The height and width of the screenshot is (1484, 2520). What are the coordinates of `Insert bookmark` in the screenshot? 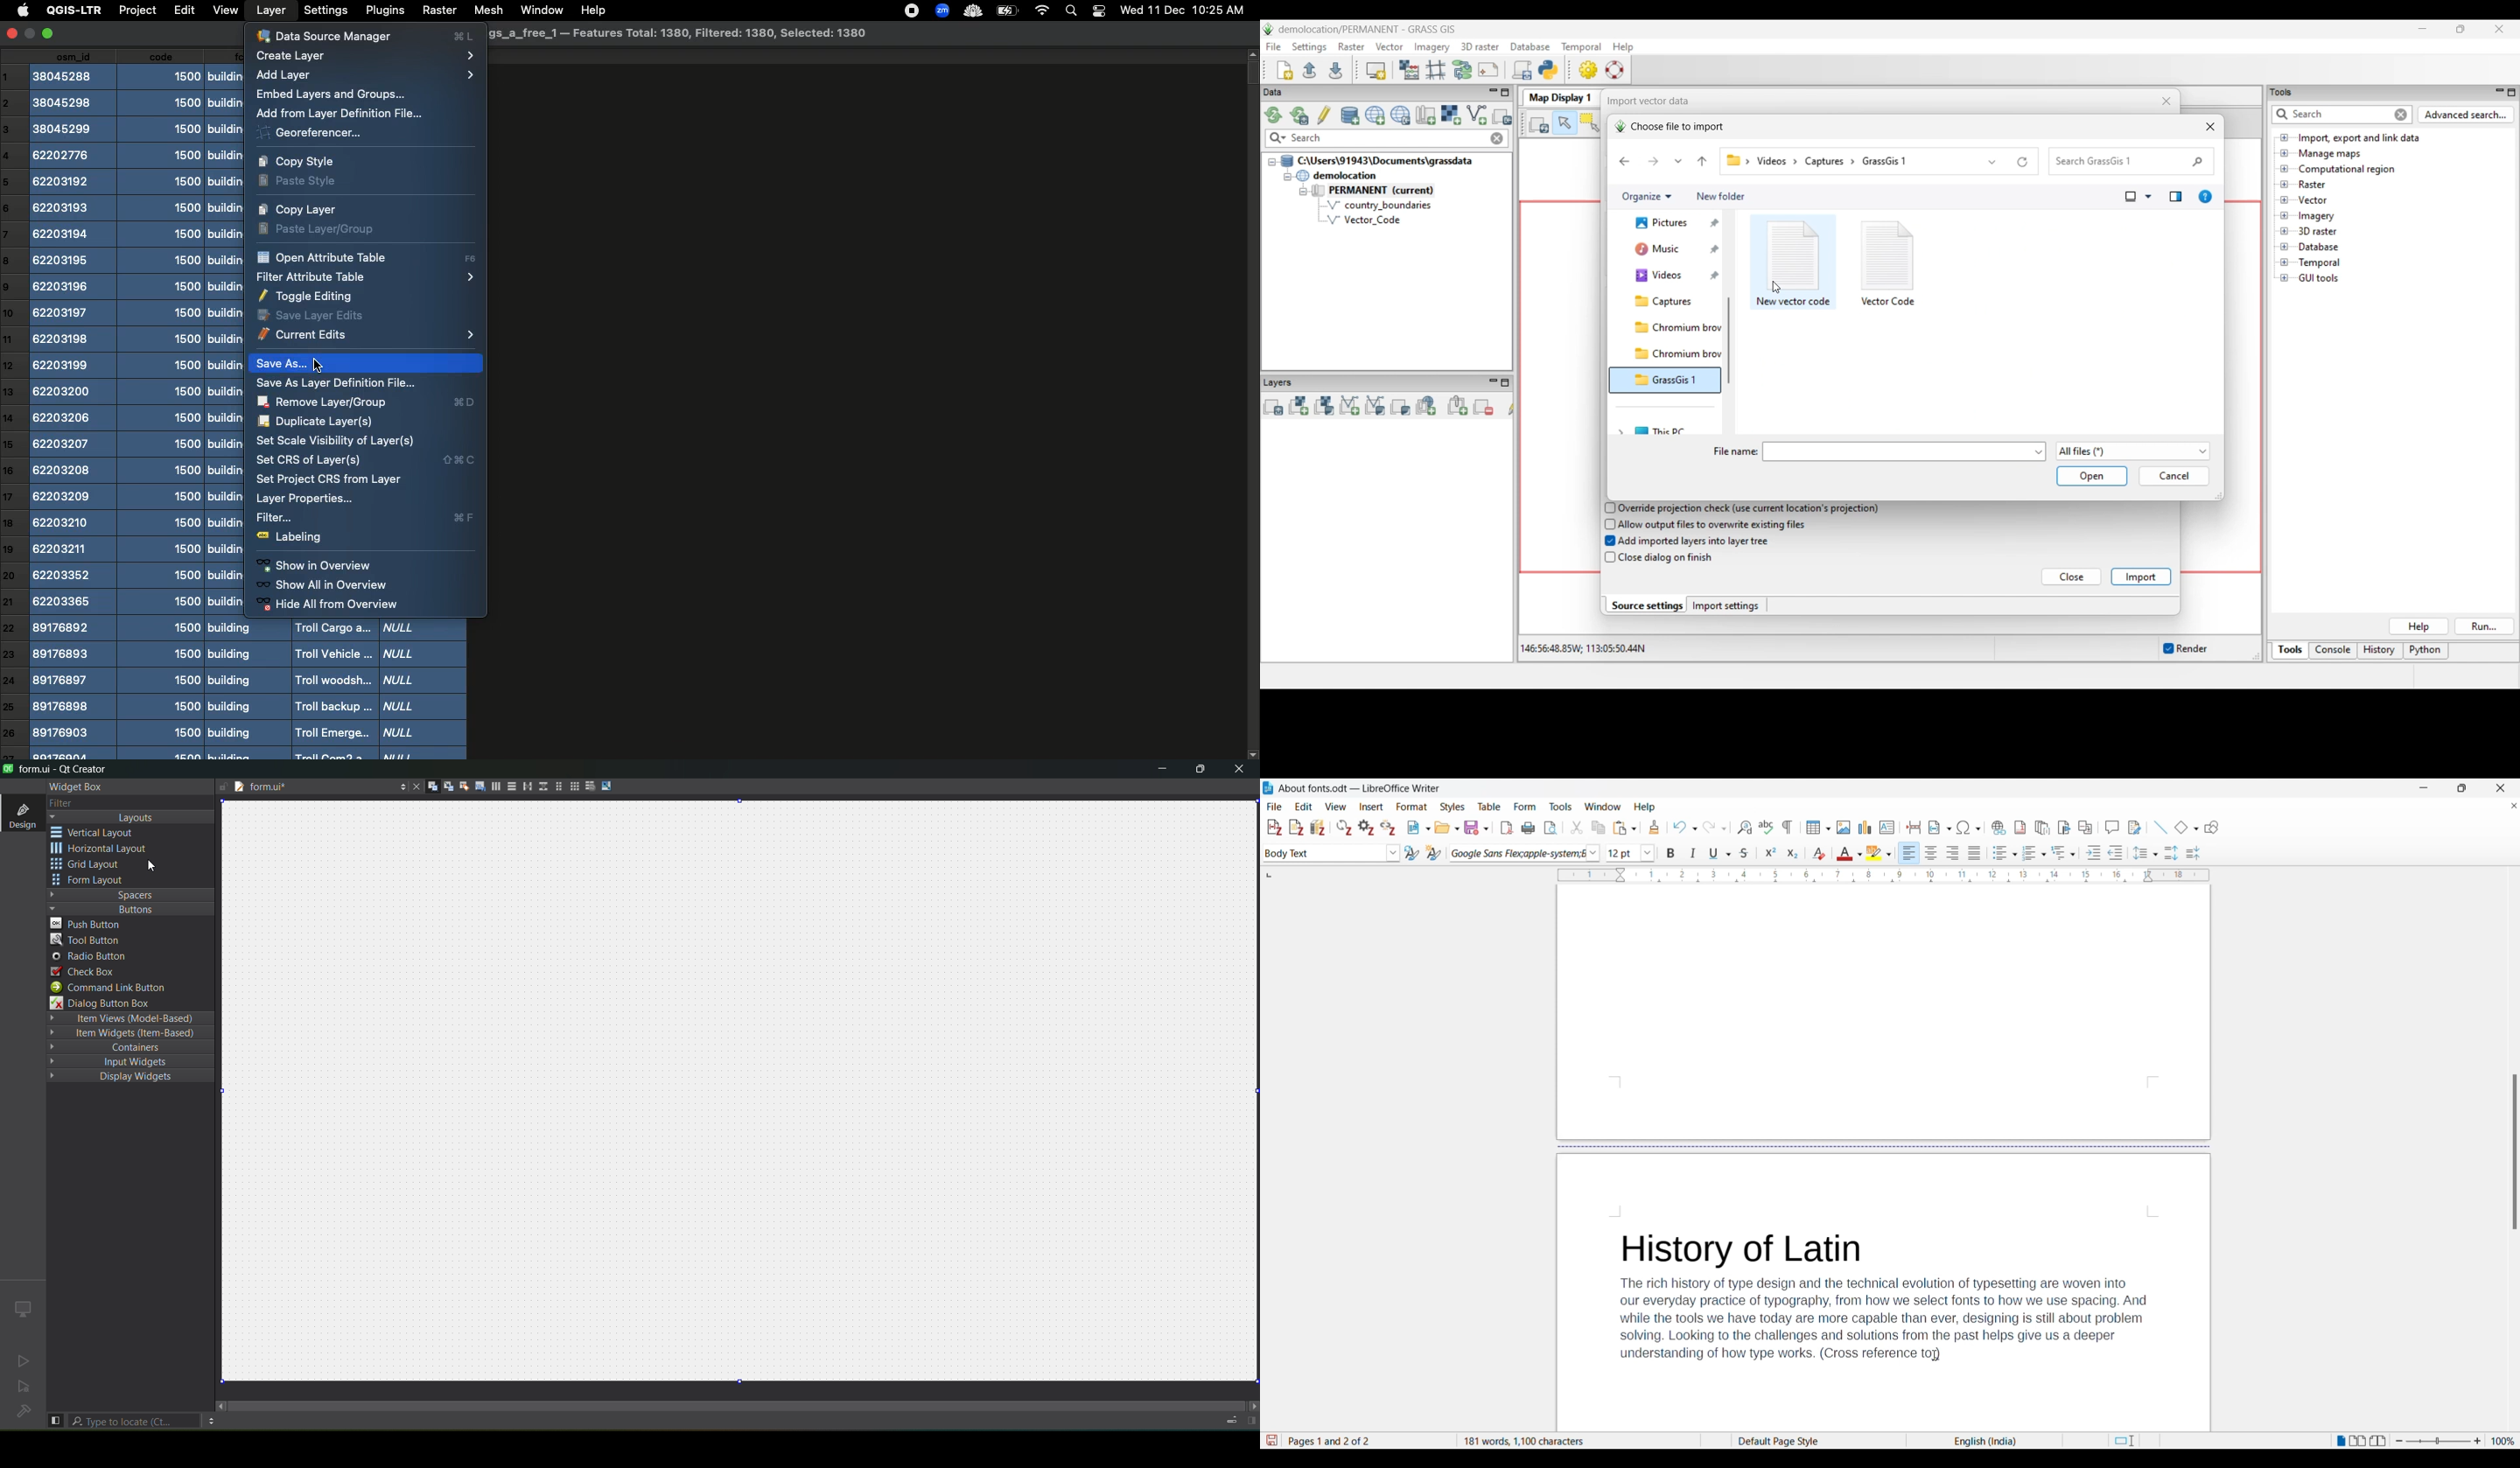 It's located at (2065, 828).